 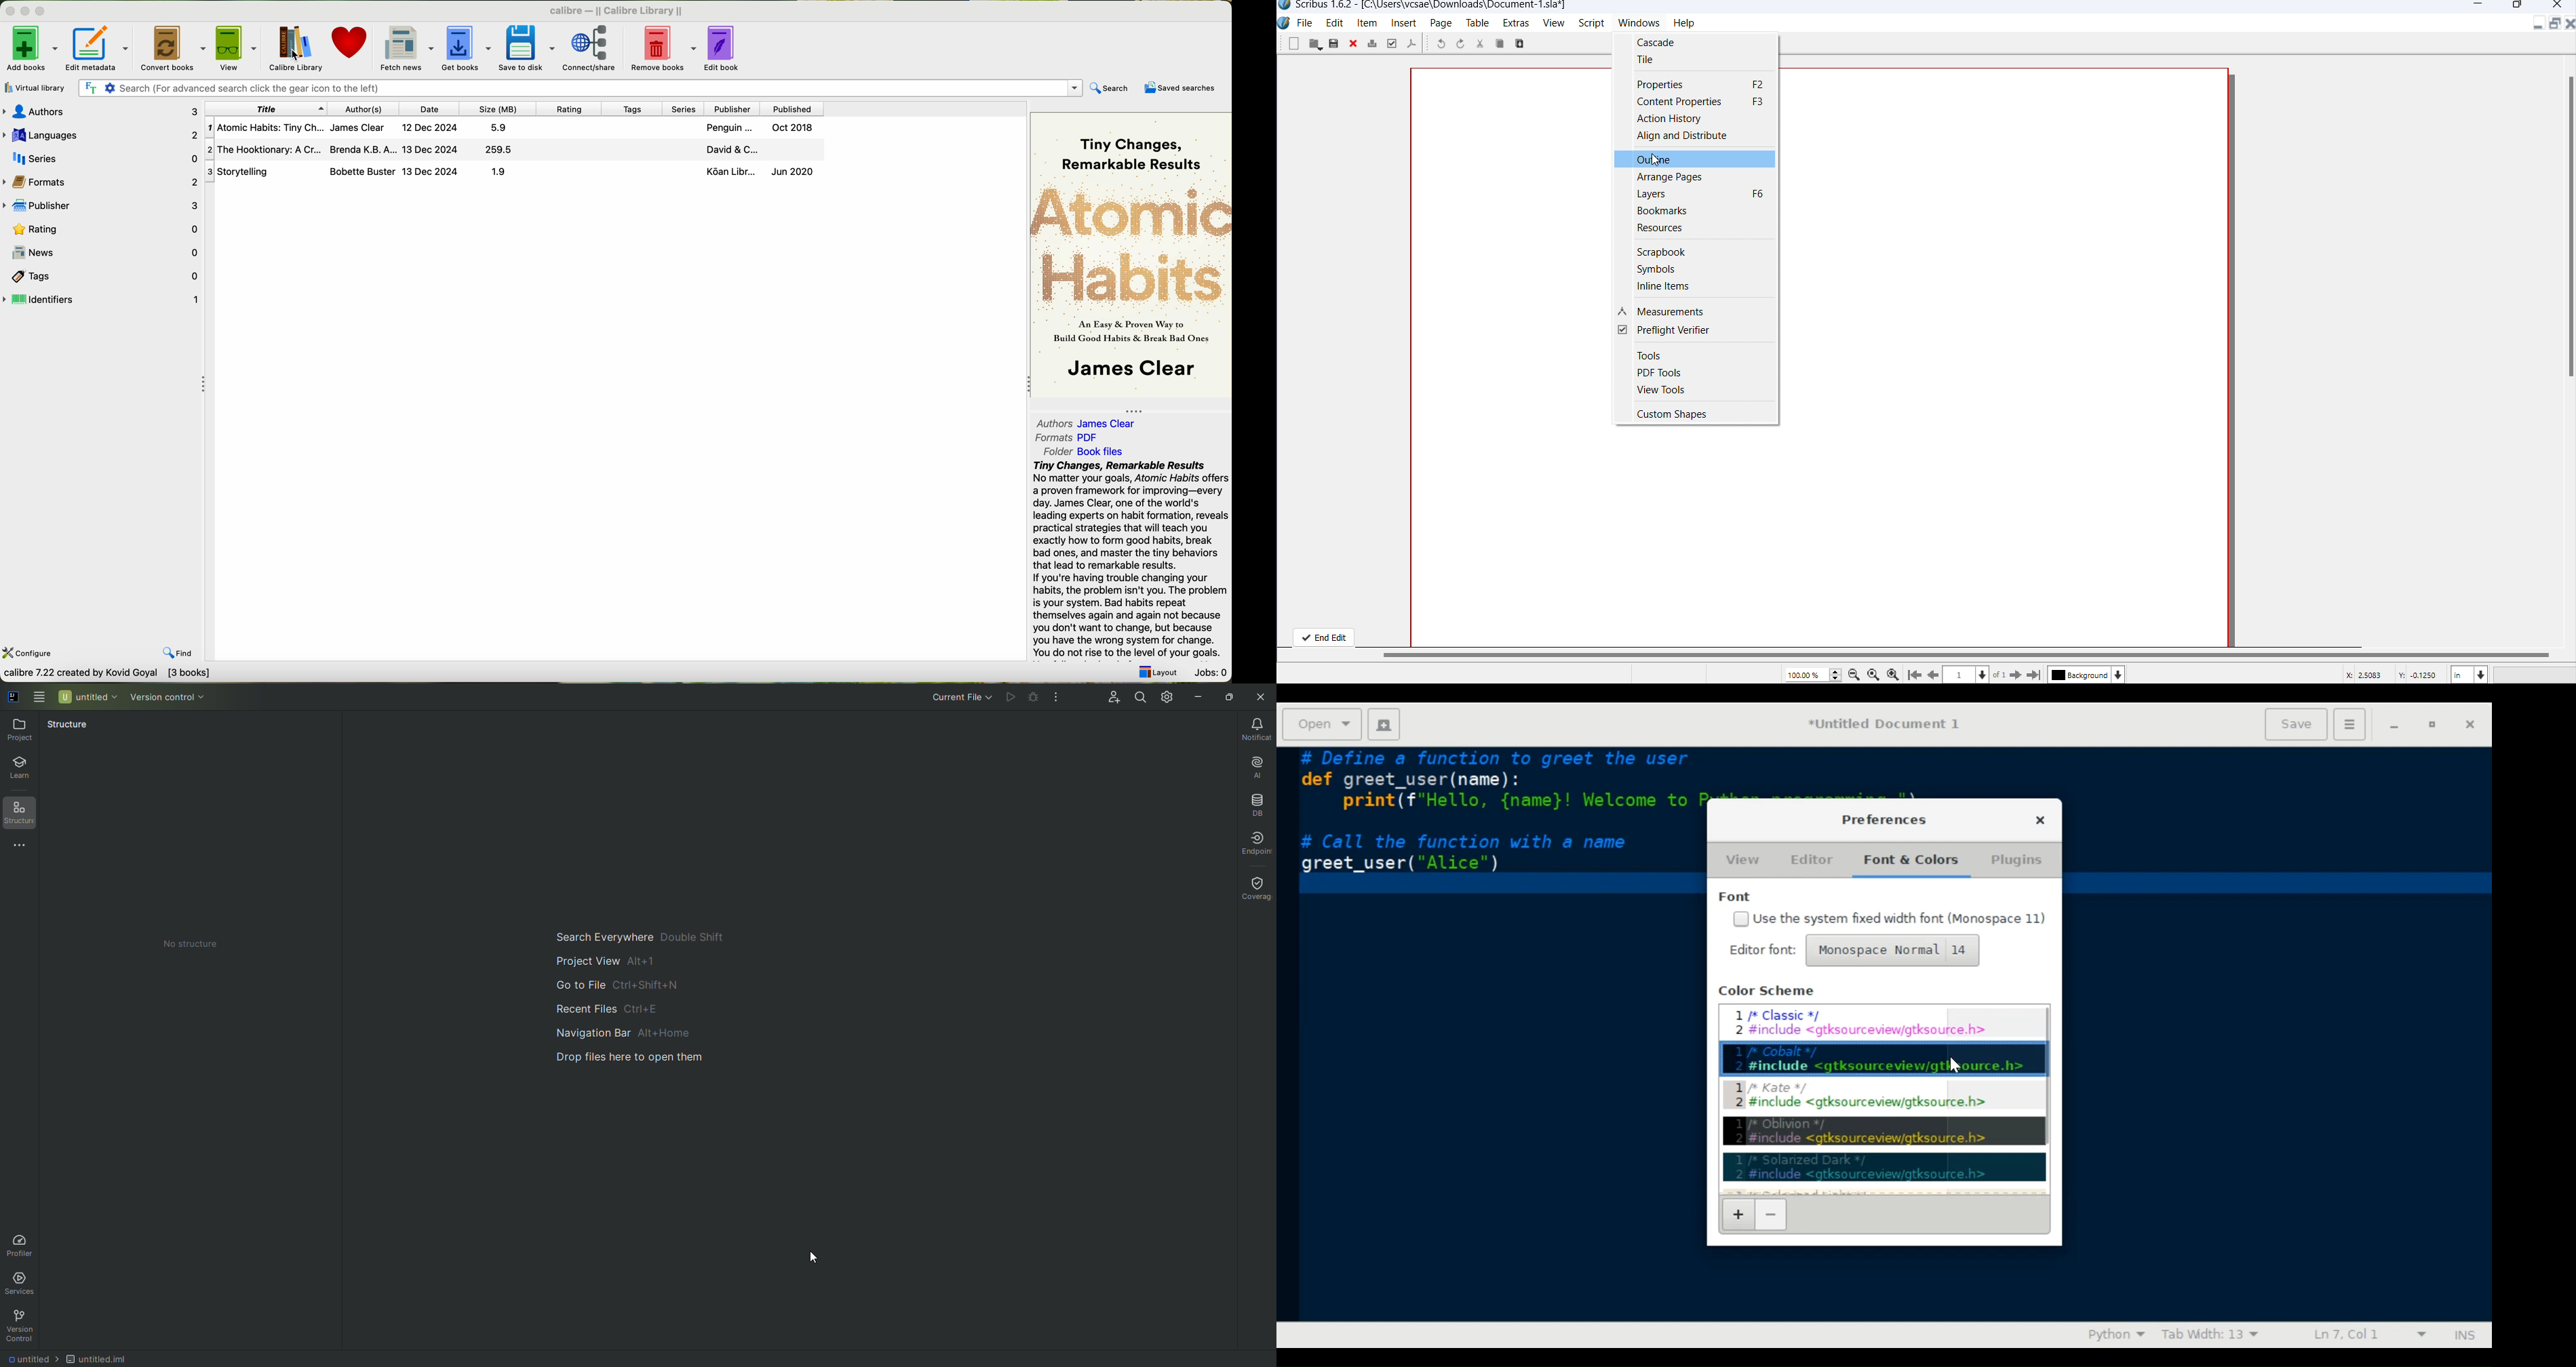 I want to click on Close, so click(x=2568, y=24).